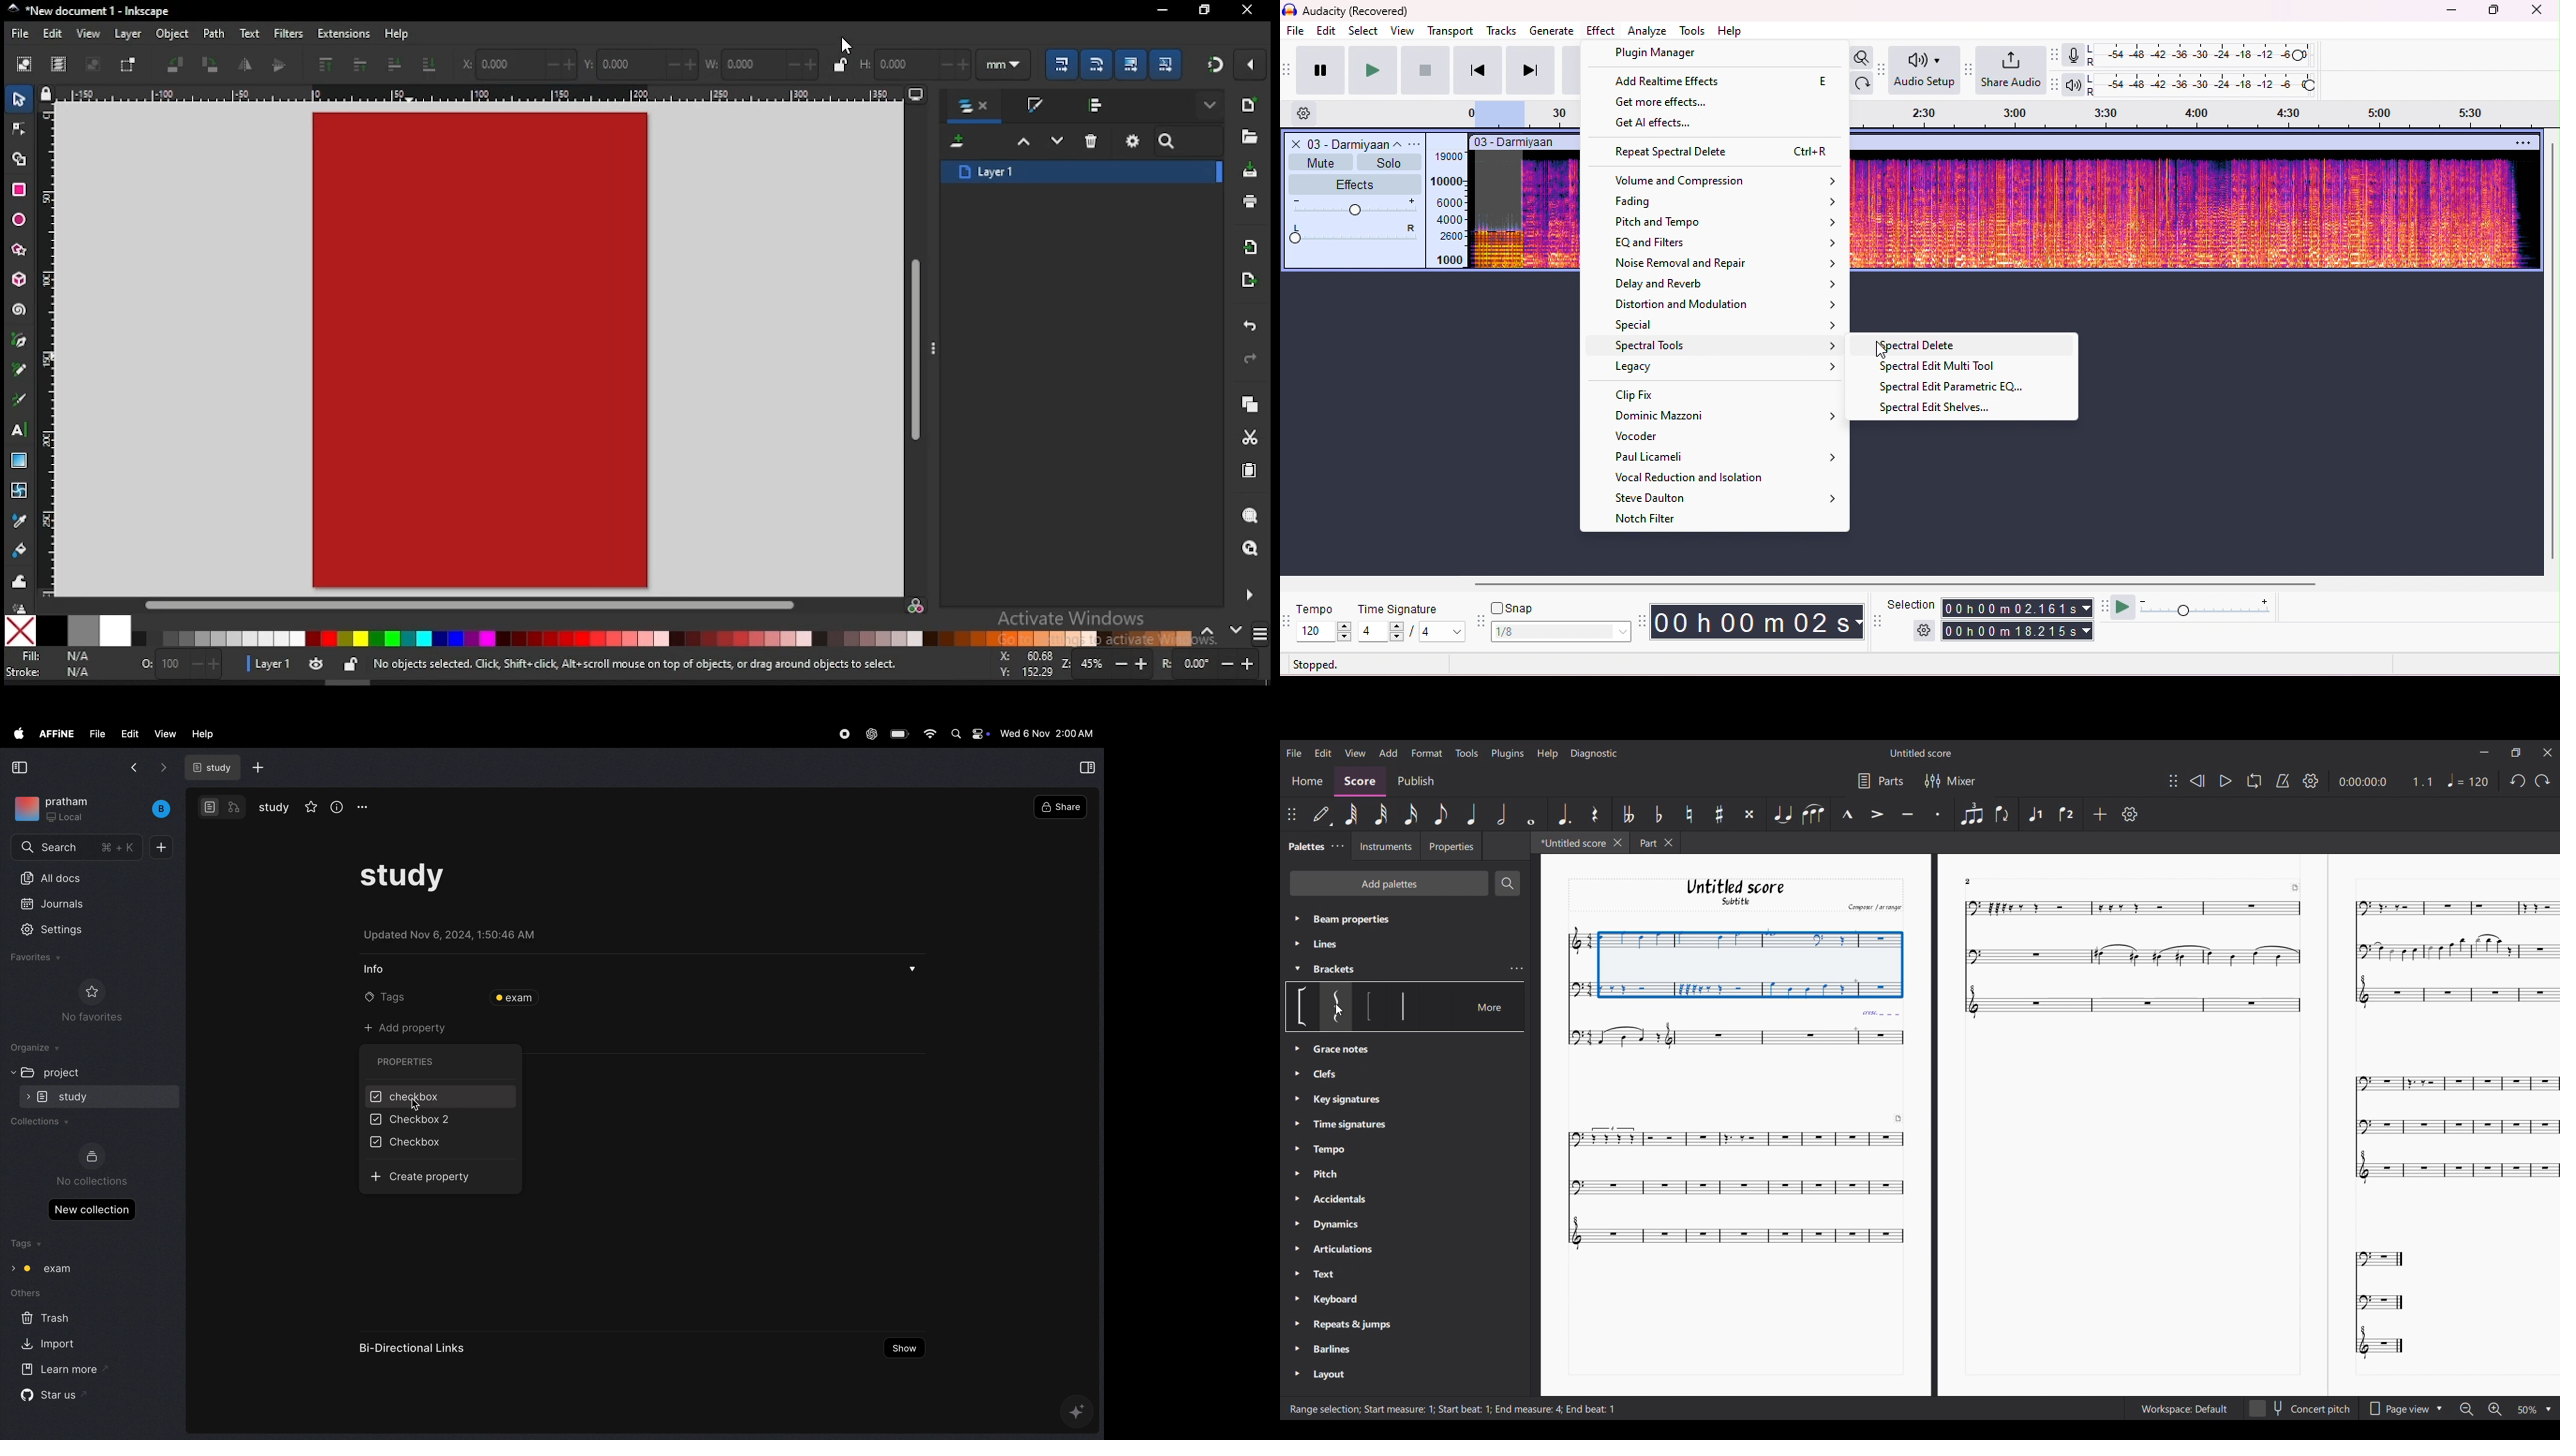 Image resolution: width=2576 pixels, height=1456 pixels. Describe the element at coordinates (1098, 104) in the screenshot. I see `align and distribute` at that location.